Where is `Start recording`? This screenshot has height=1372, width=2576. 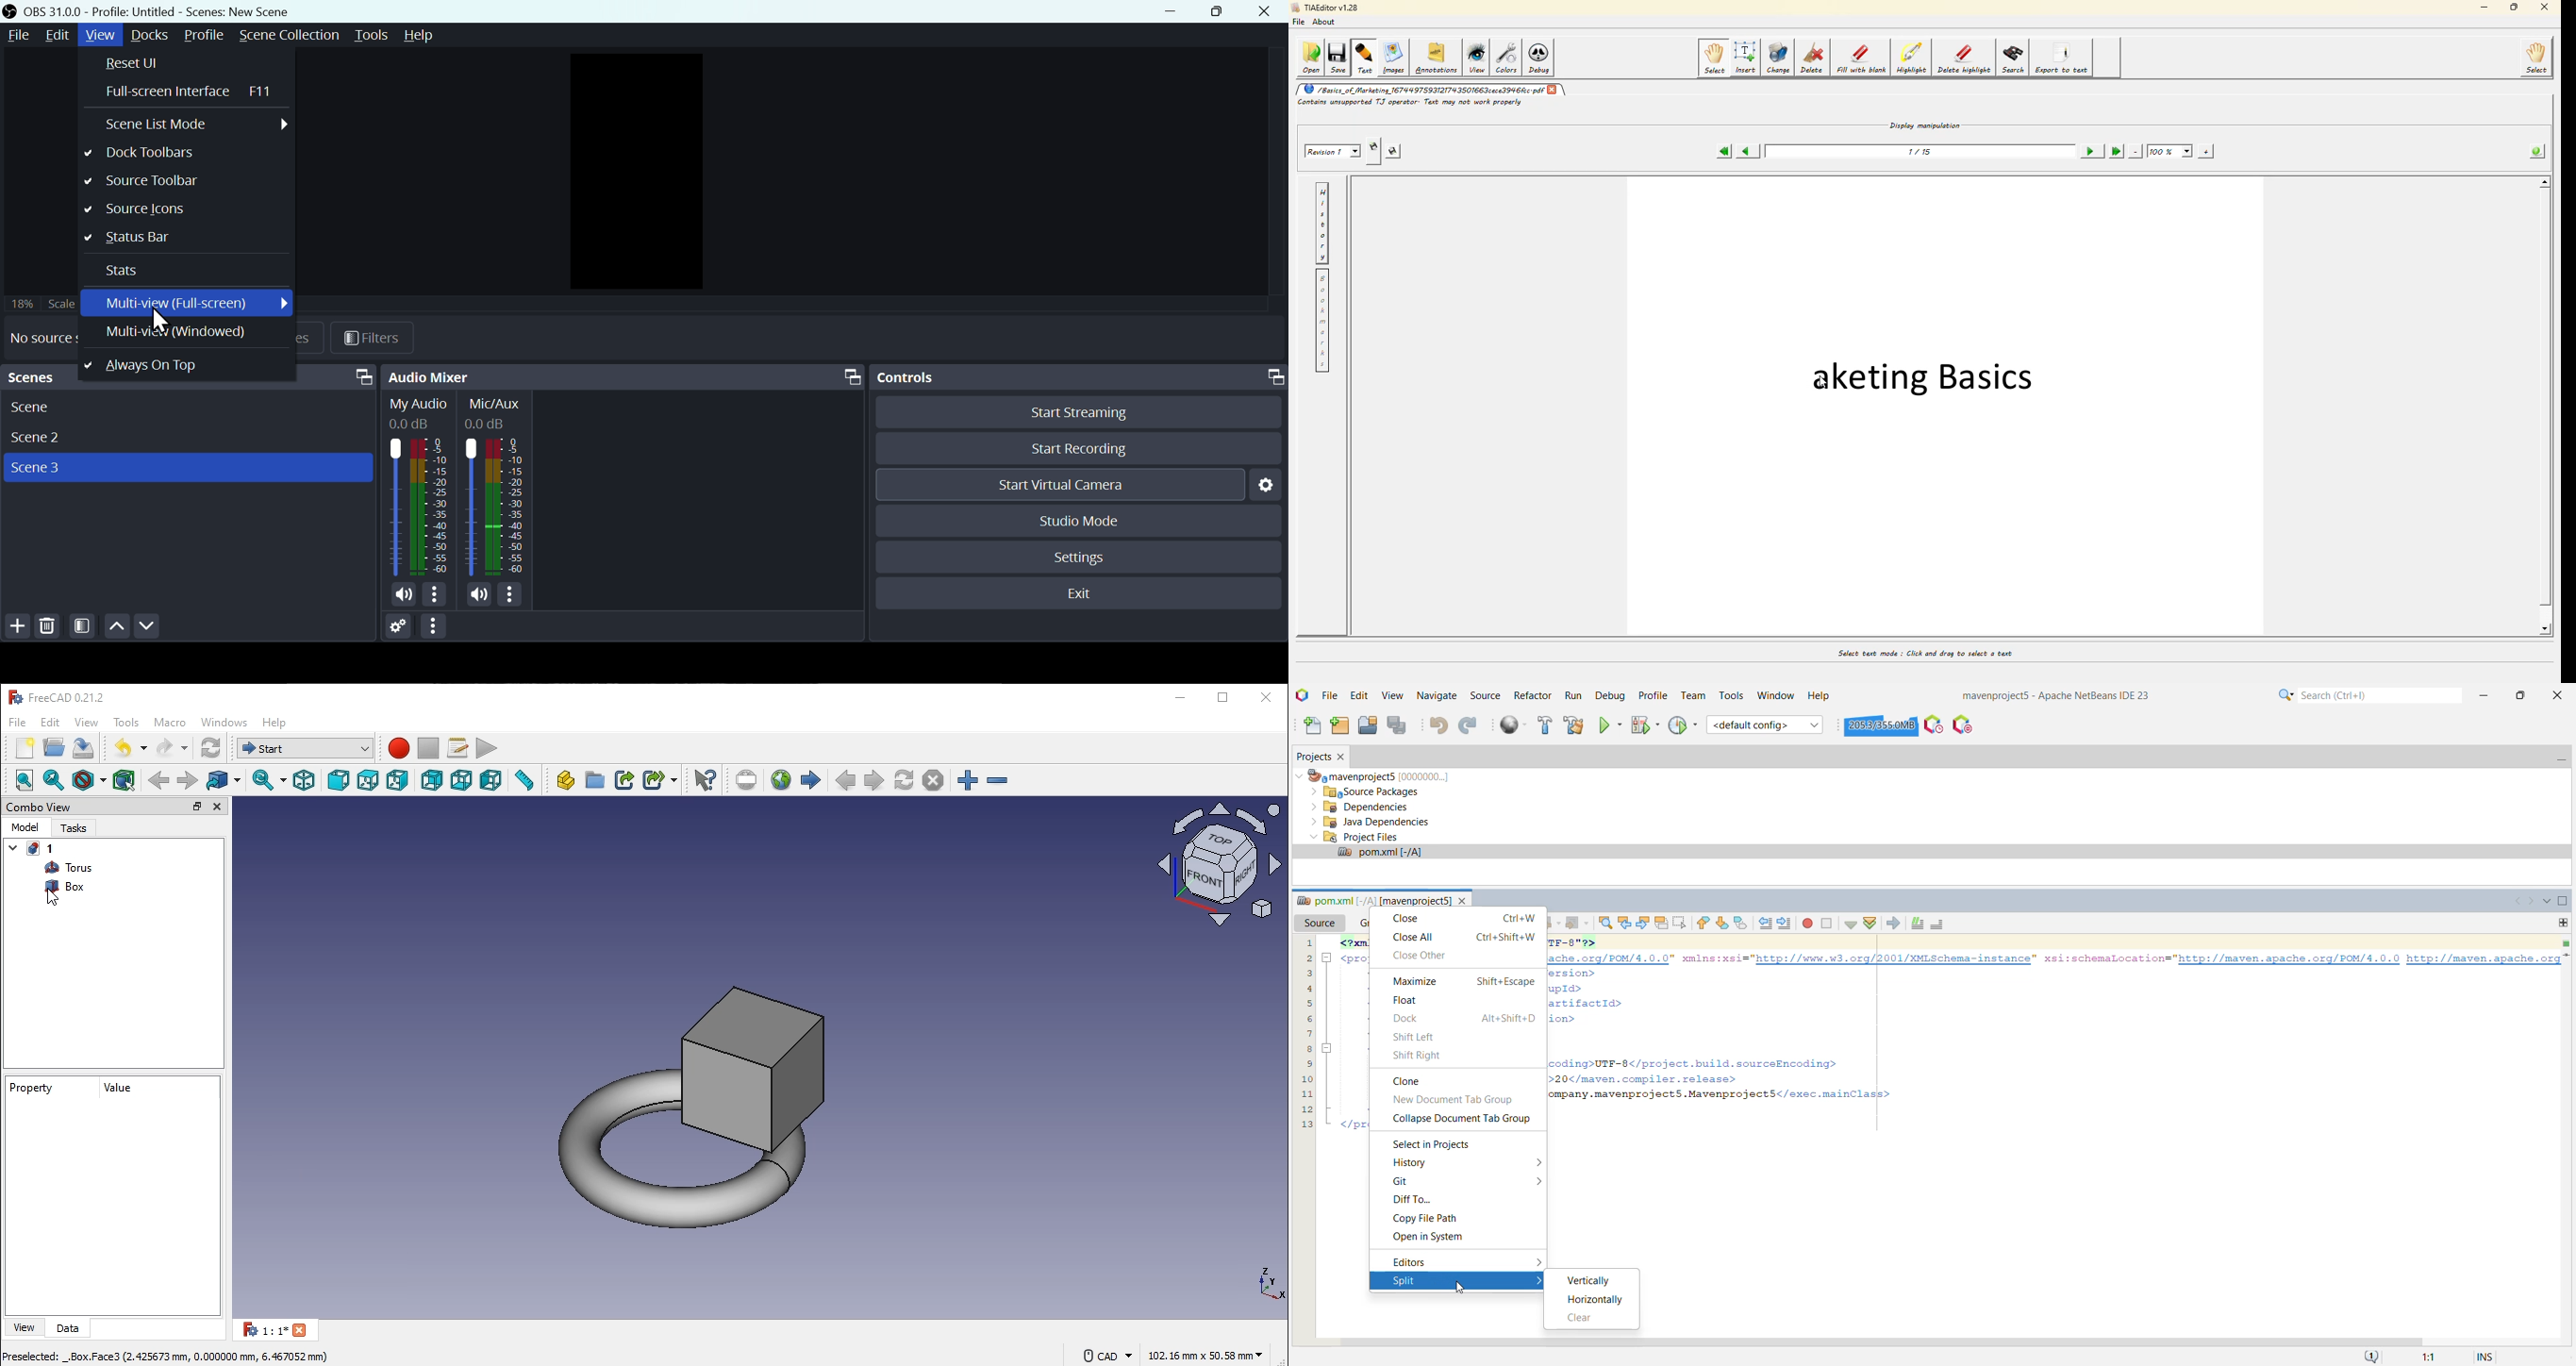
Start recording is located at coordinates (1085, 448).